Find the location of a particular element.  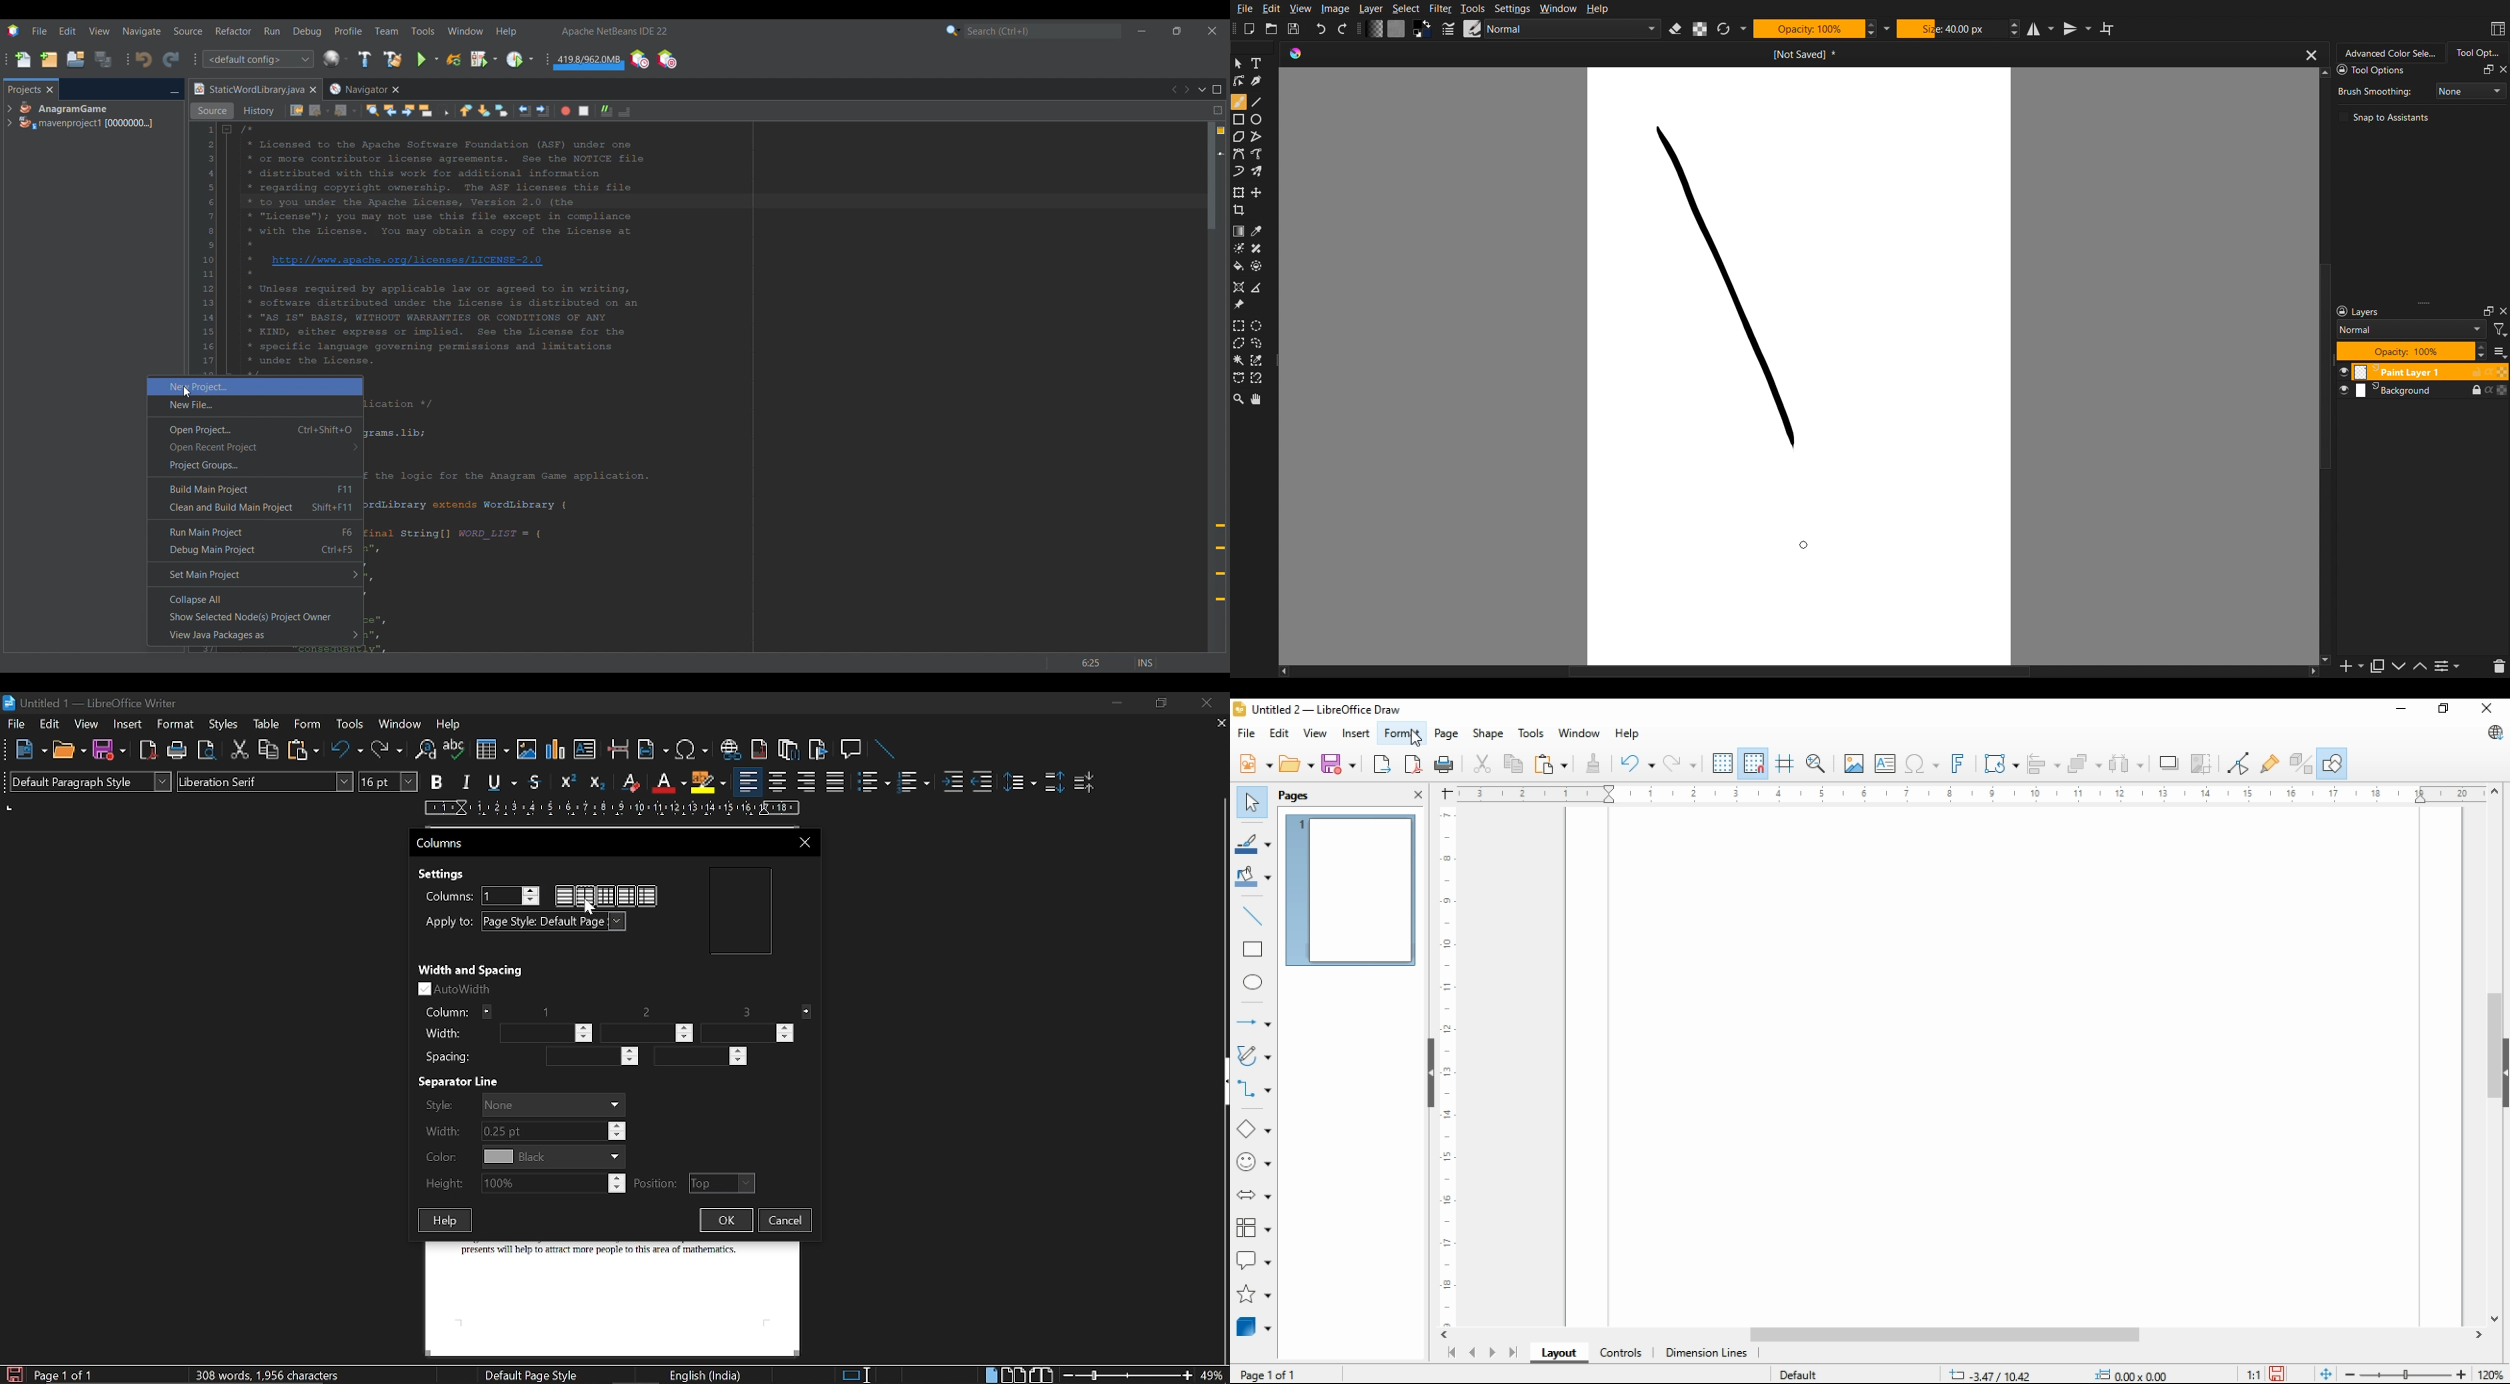

Page is located at coordinates (1997, 1067).